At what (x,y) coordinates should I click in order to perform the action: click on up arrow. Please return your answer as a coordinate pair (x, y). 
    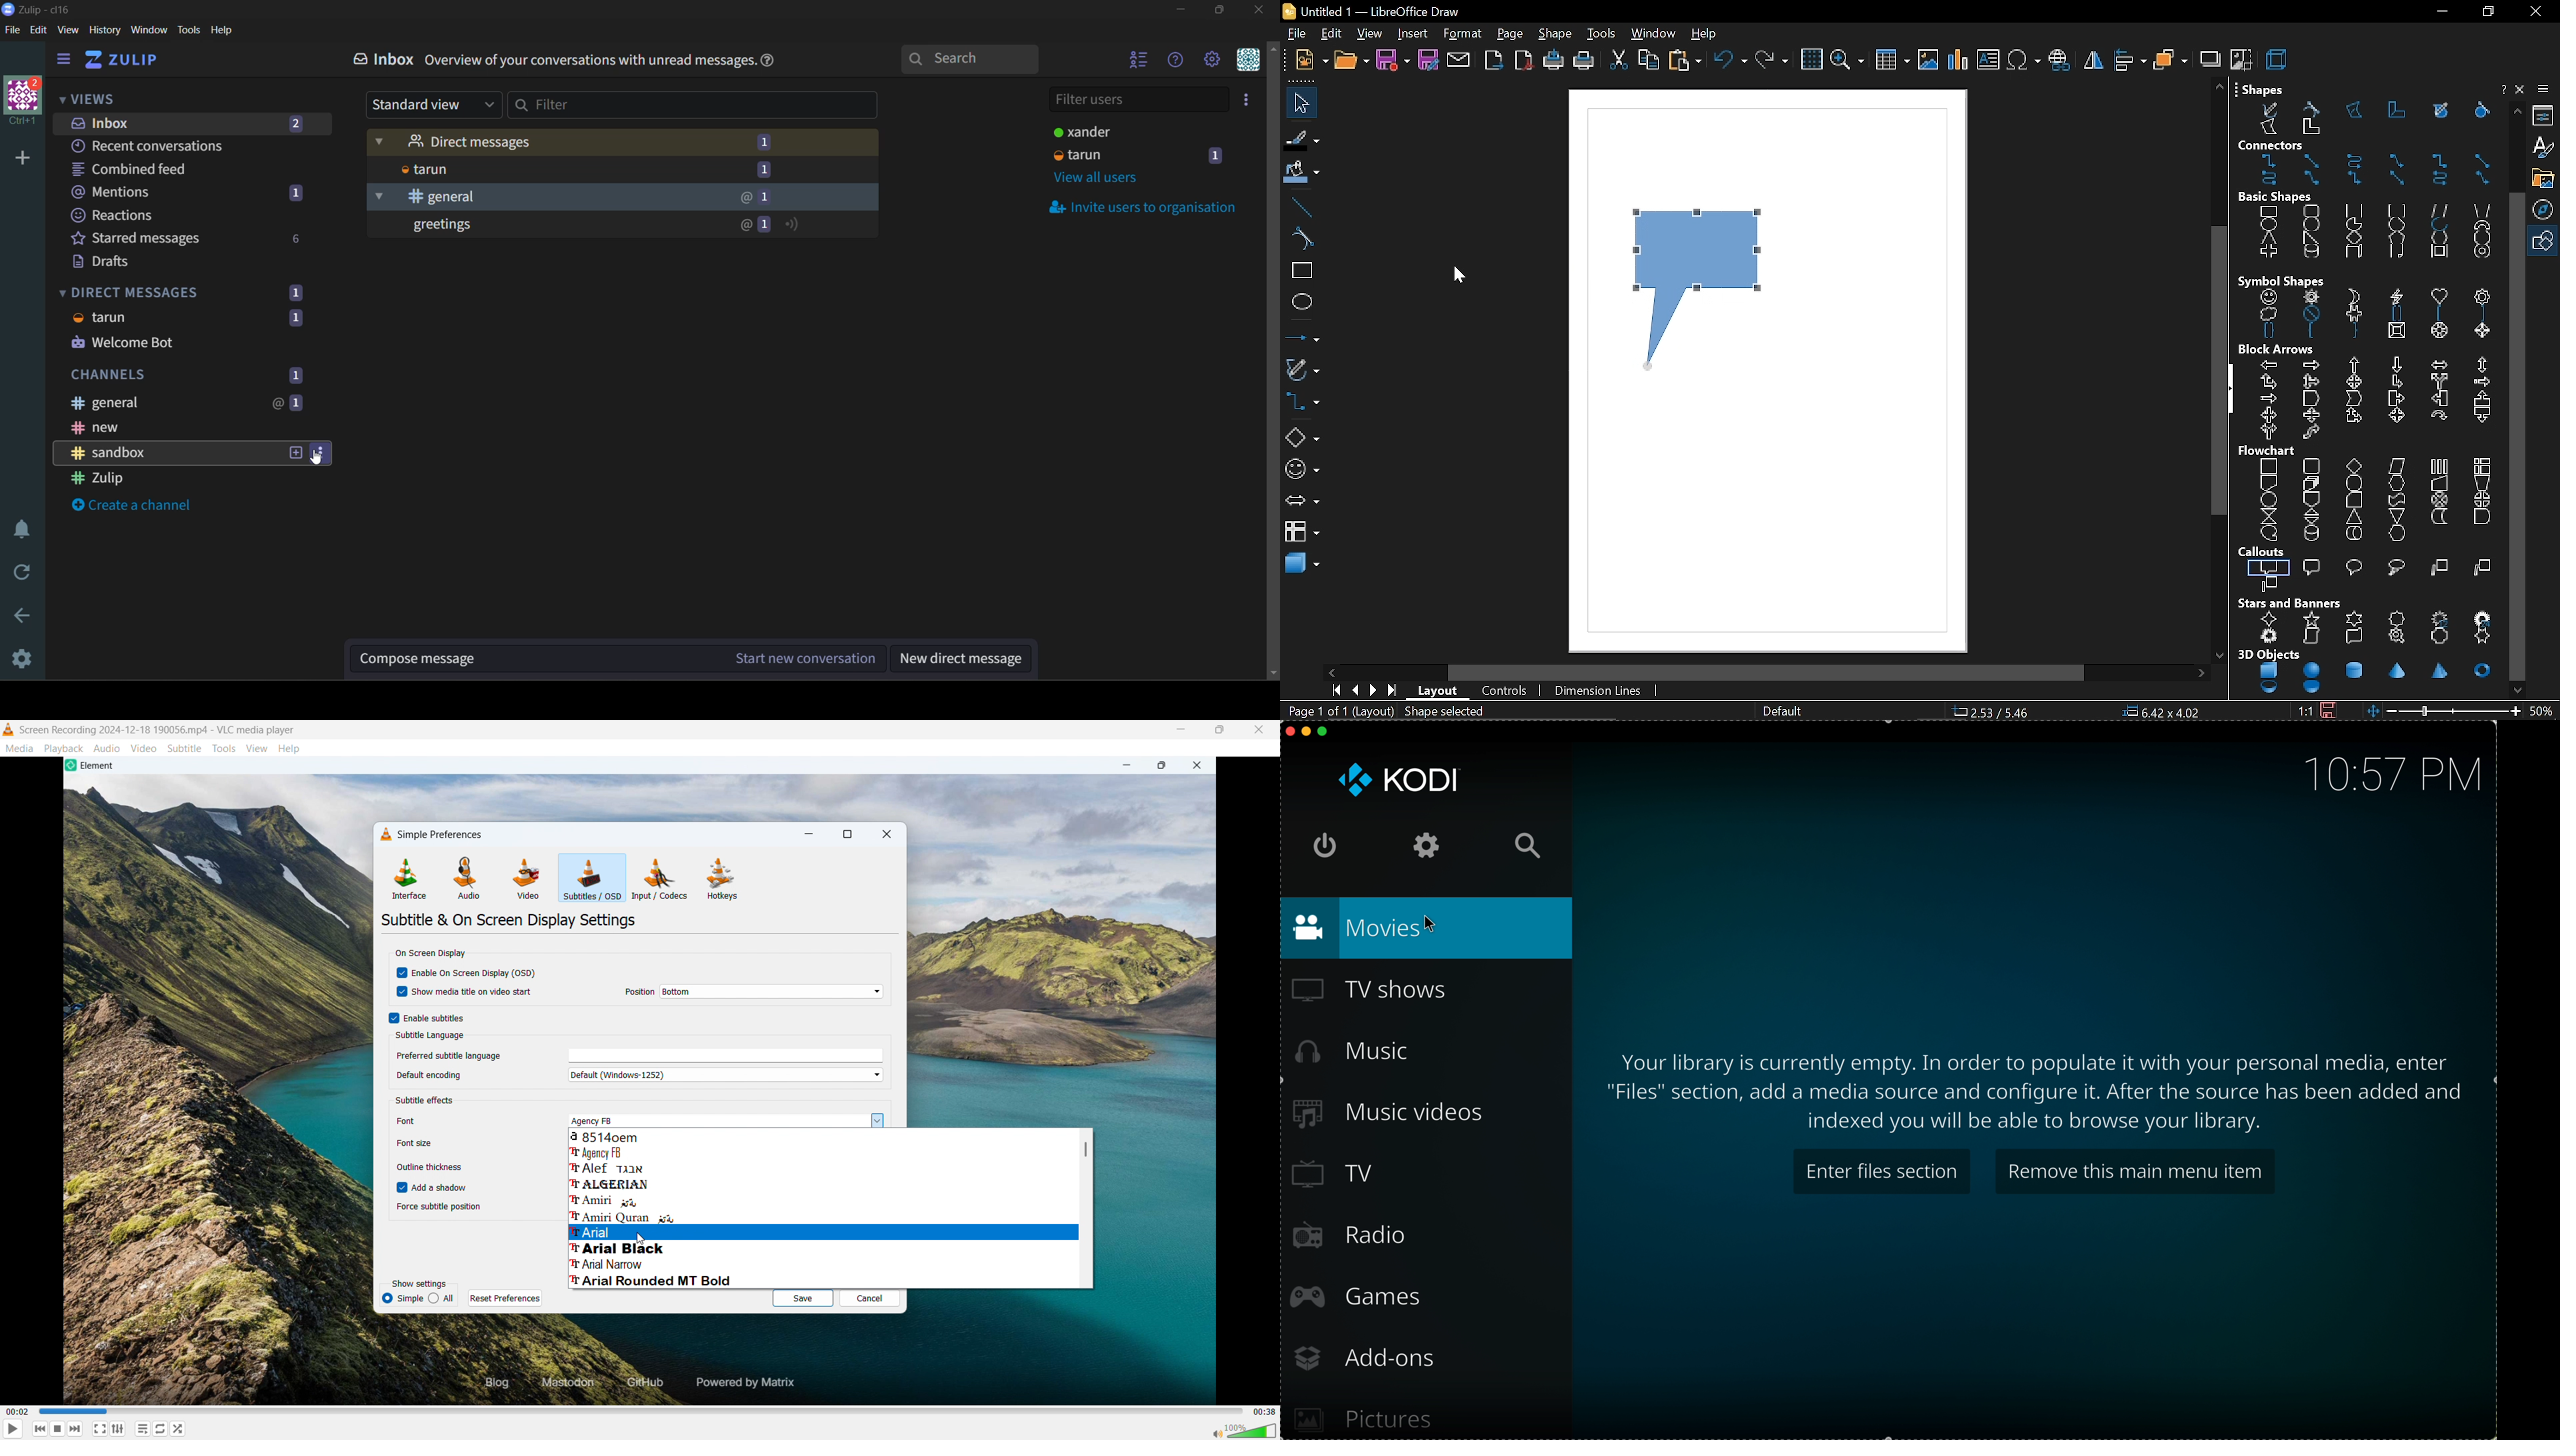
    Looking at the image, I should click on (2356, 365).